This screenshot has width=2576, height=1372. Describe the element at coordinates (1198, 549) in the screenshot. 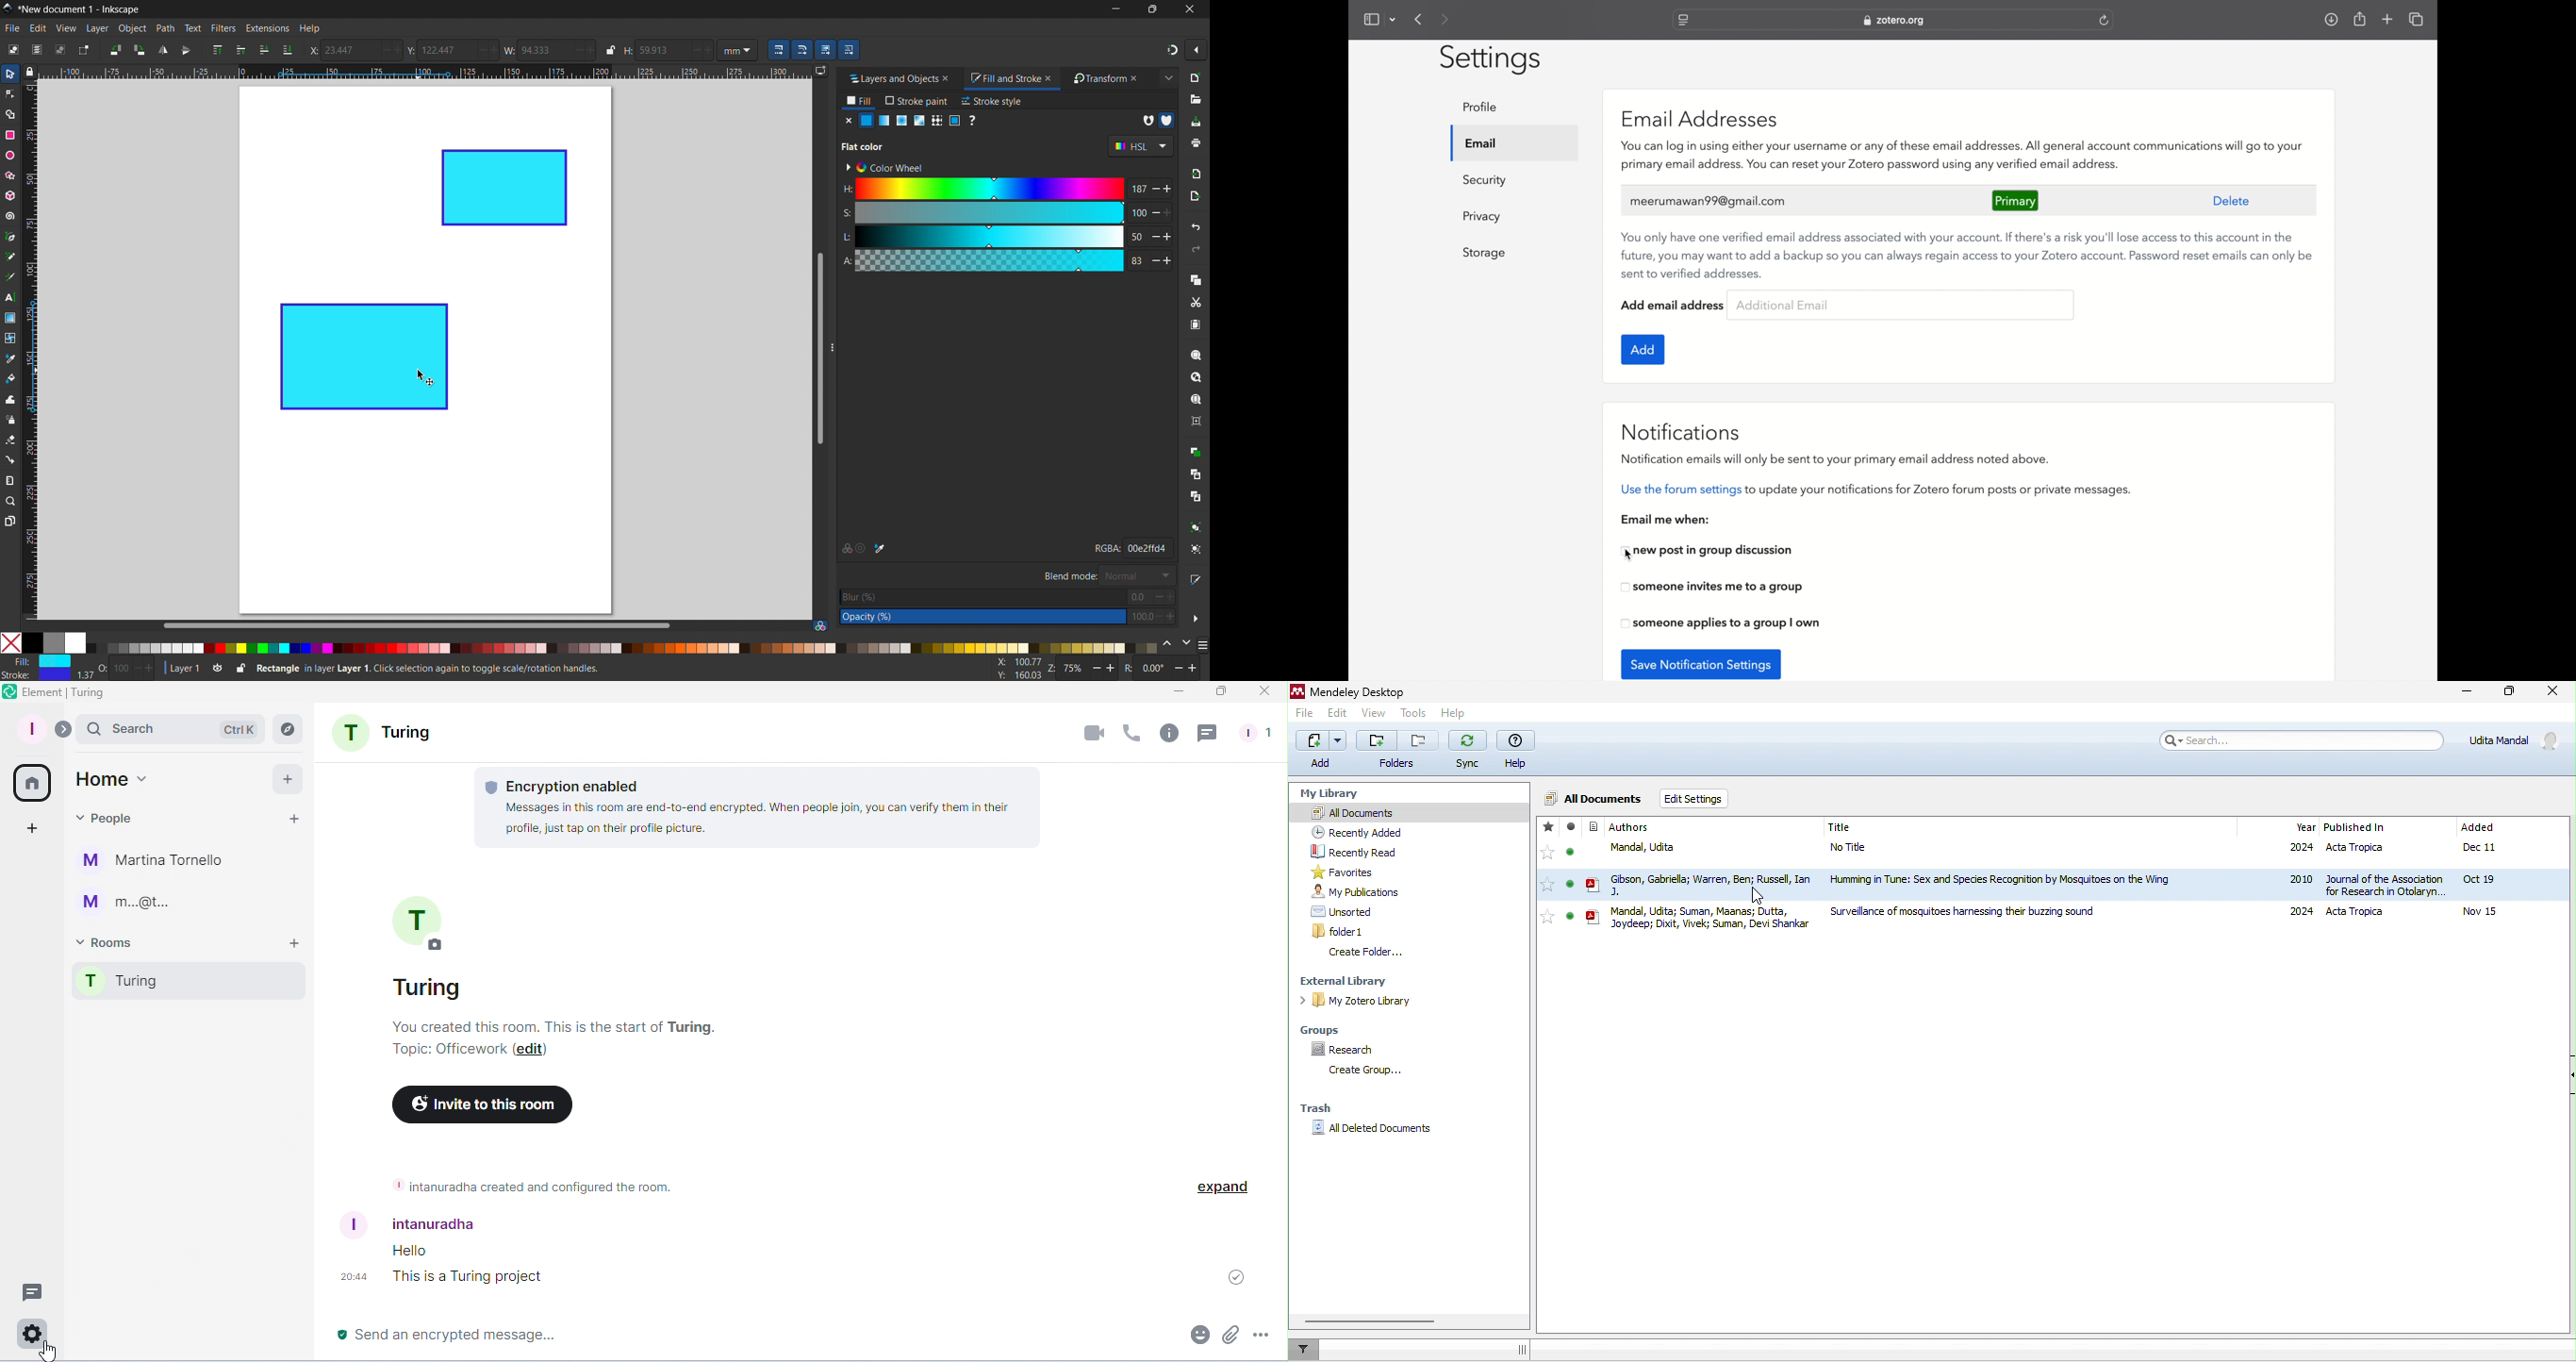

I see `ungroup` at that location.